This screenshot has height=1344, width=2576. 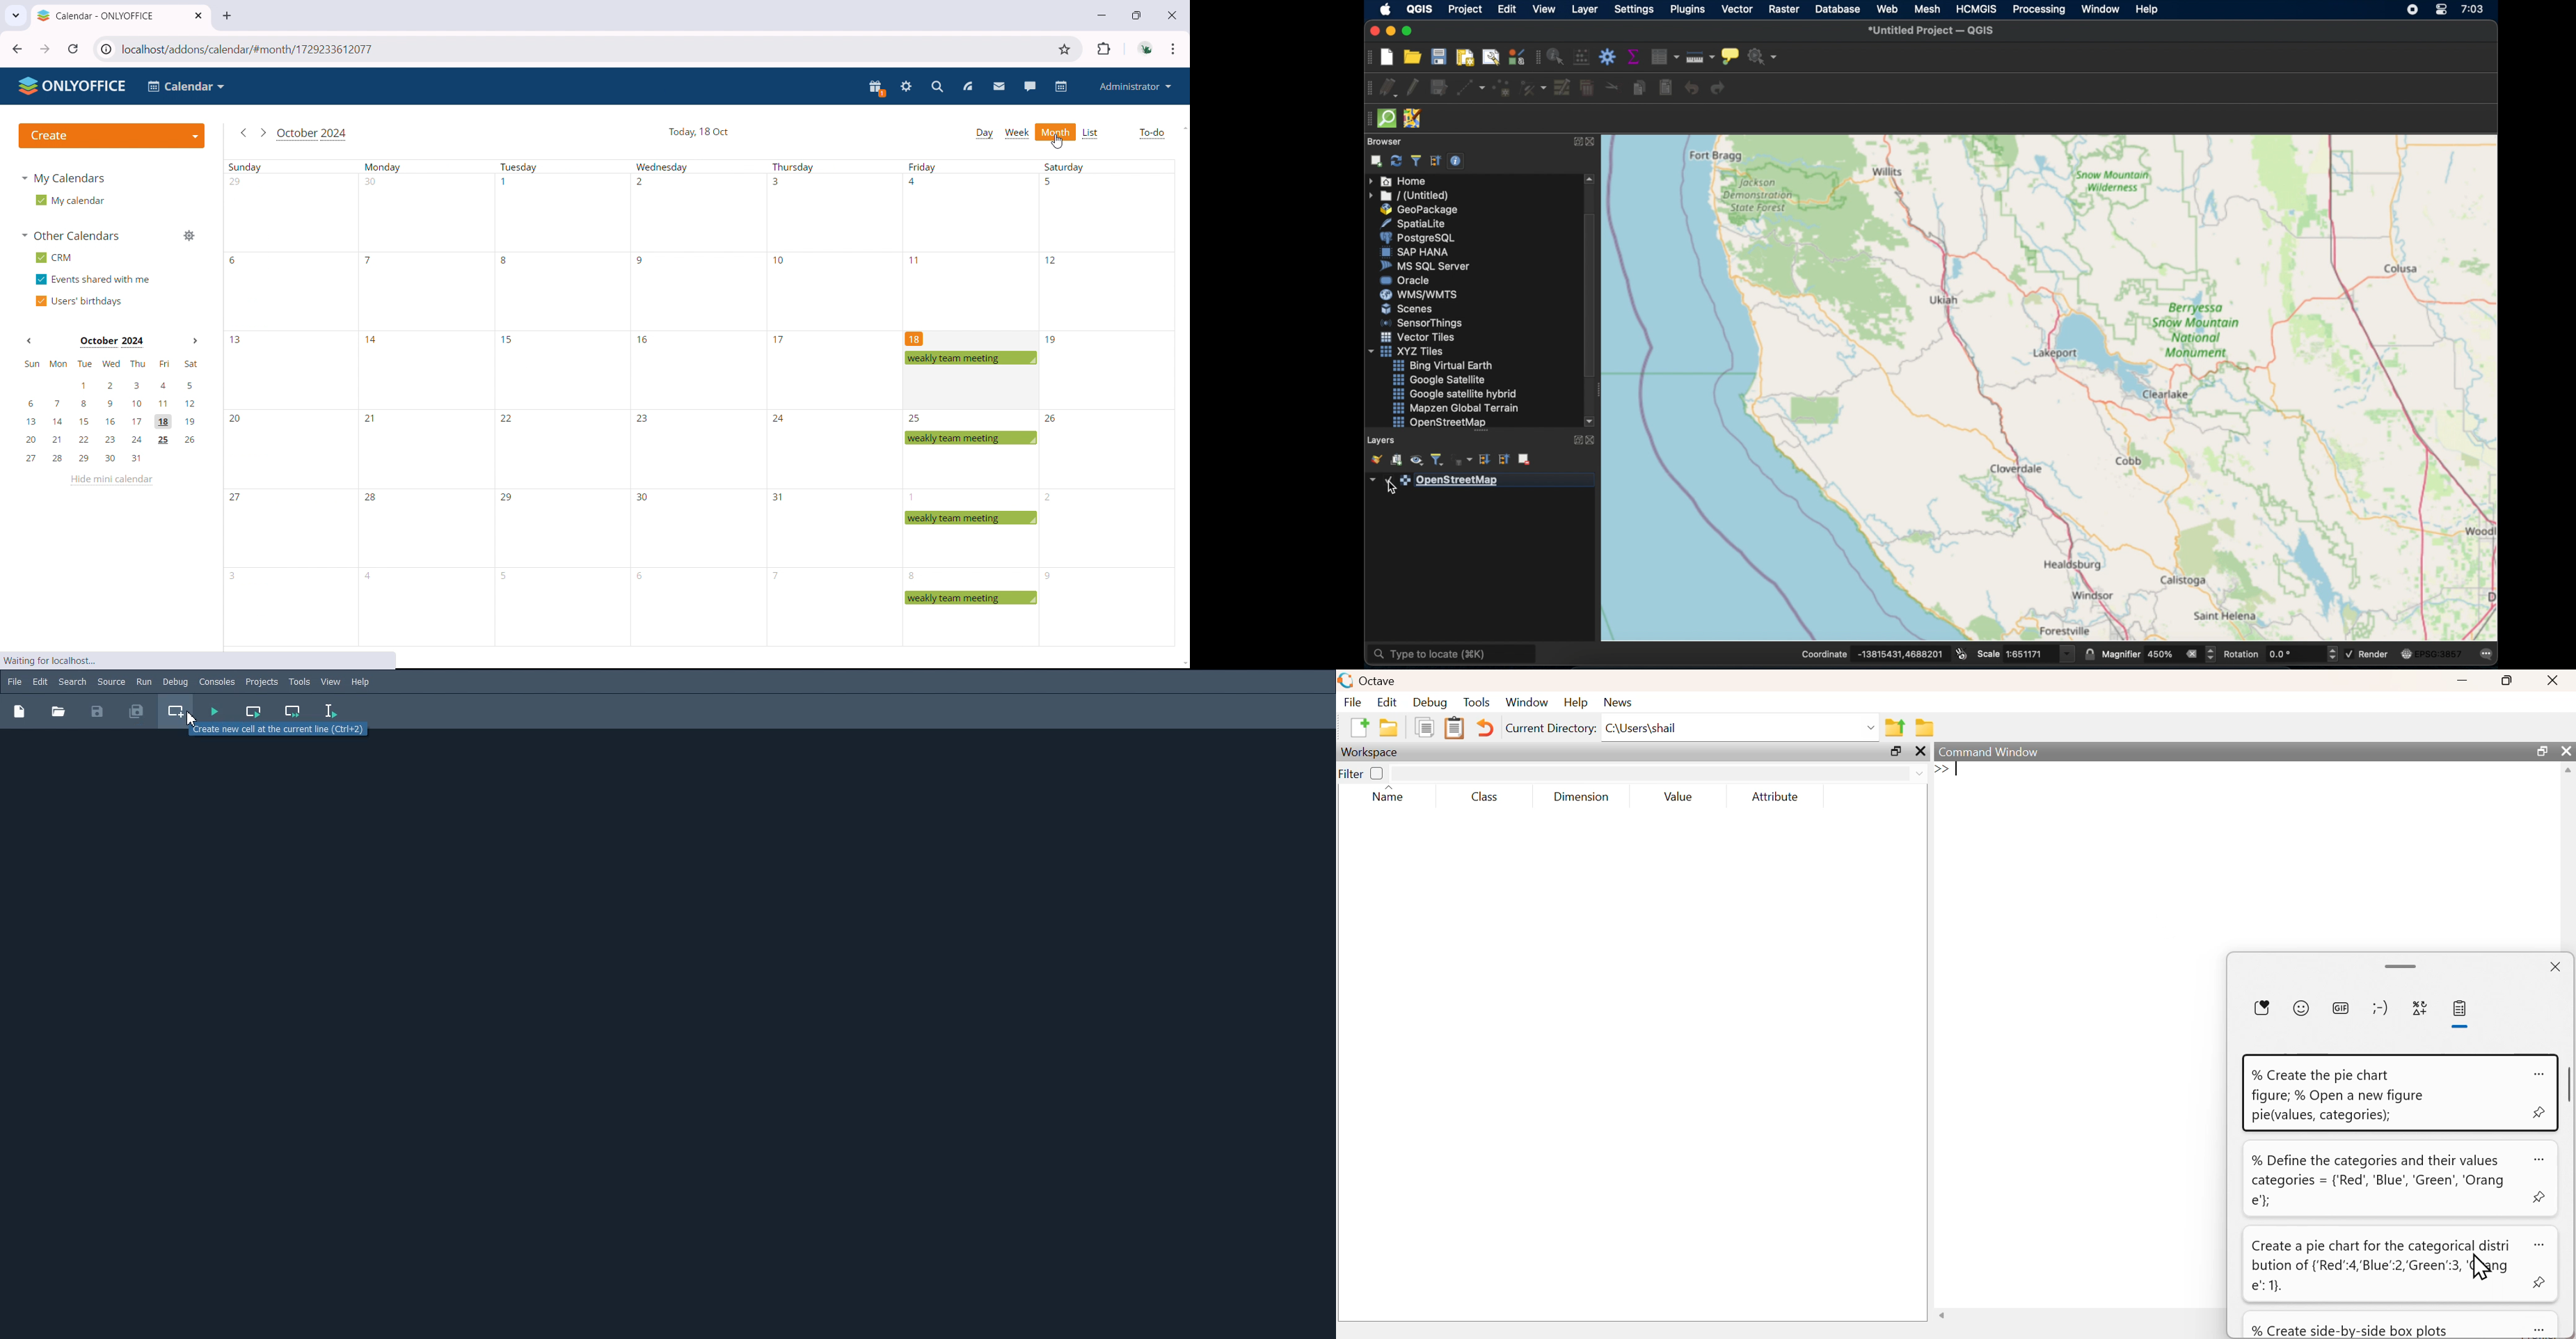 What do you see at coordinates (2539, 1160) in the screenshot?
I see `more options` at bounding box center [2539, 1160].